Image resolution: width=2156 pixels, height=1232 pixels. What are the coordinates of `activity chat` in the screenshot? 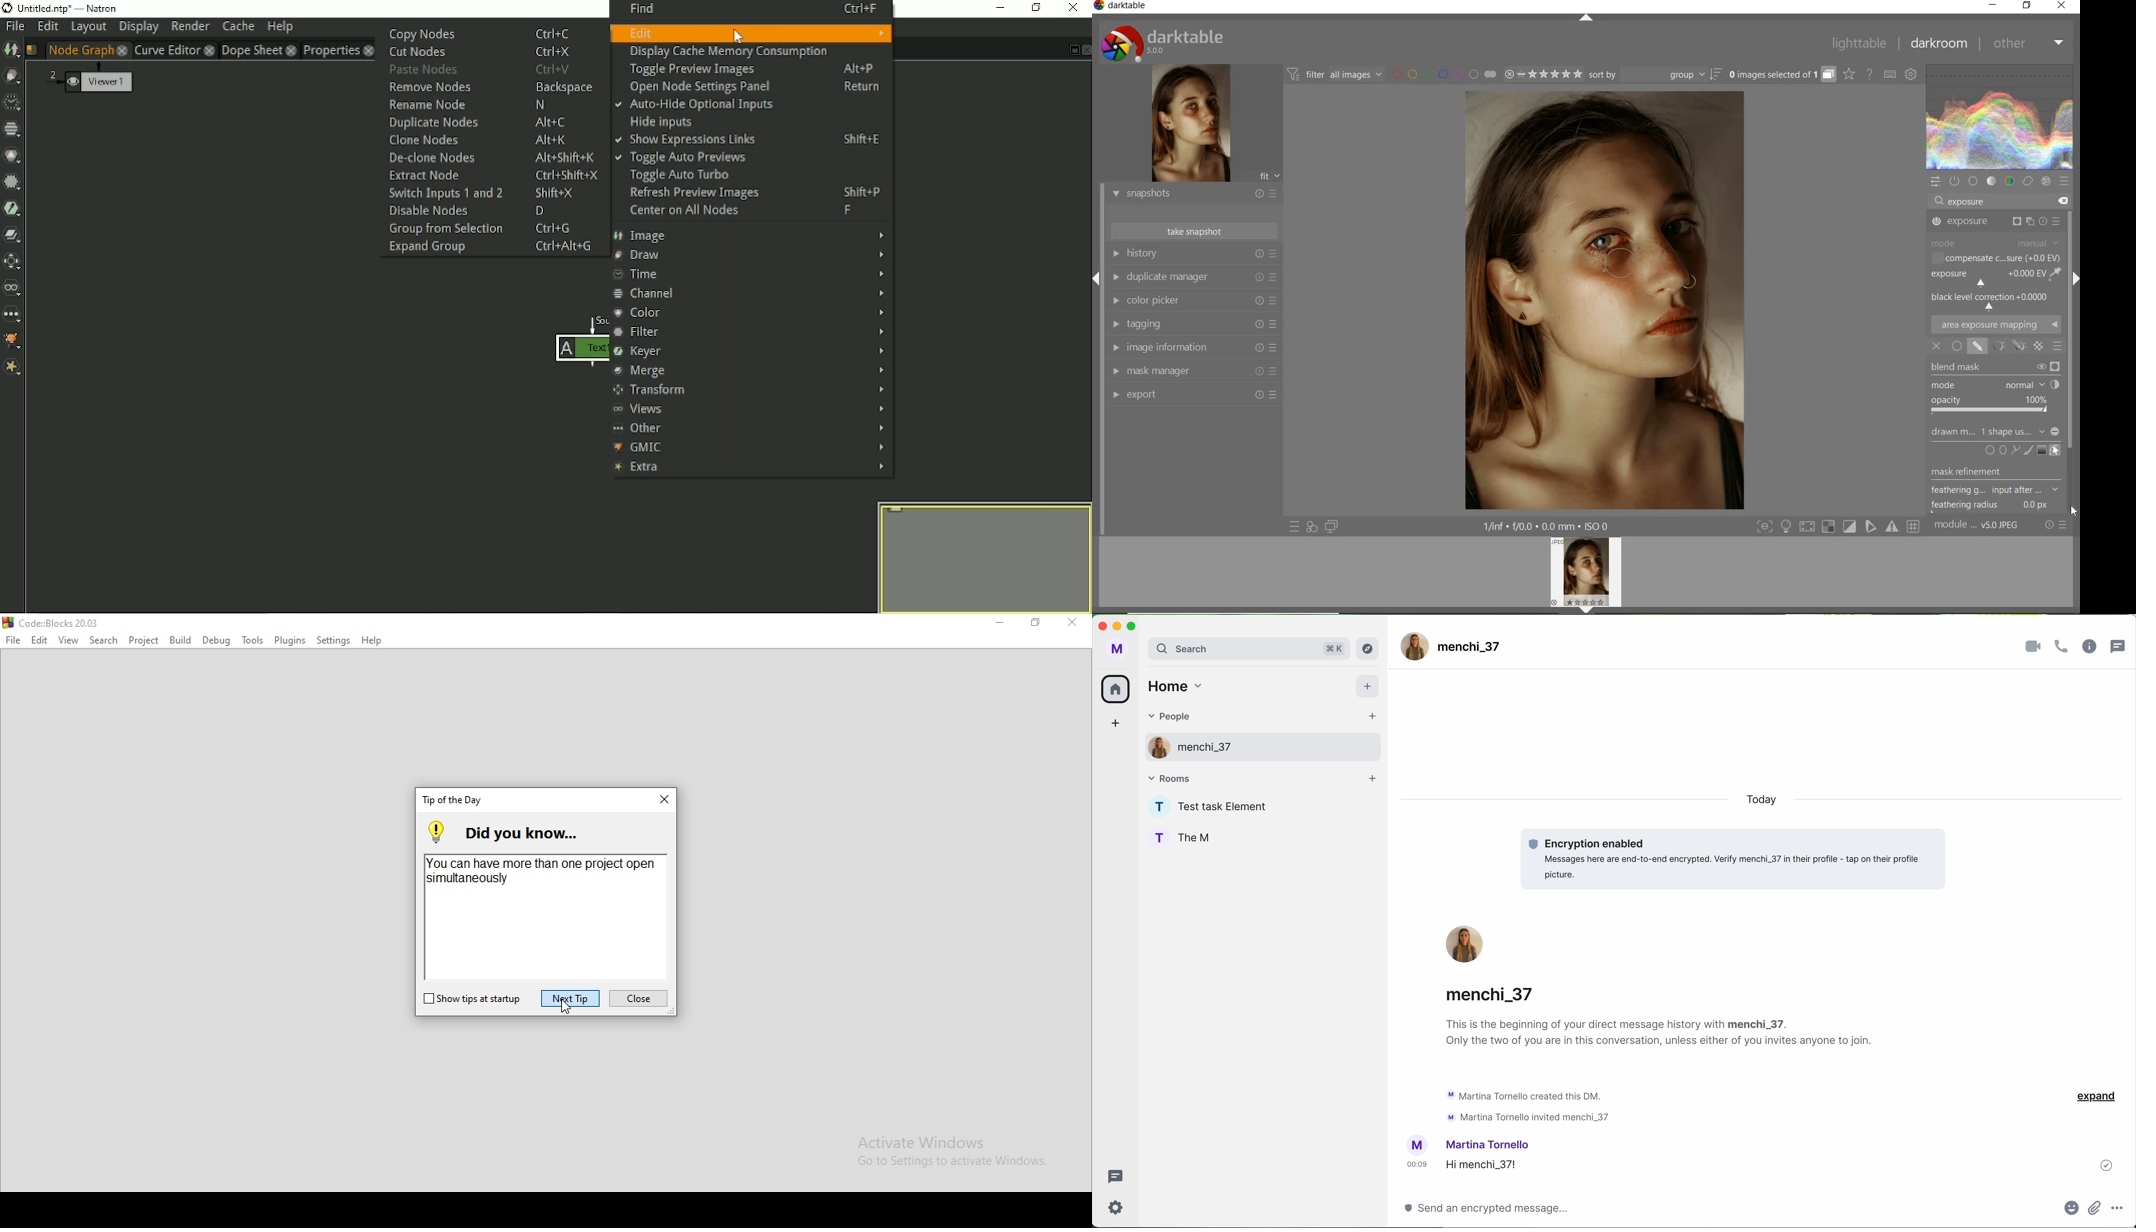 It's located at (1530, 1094).